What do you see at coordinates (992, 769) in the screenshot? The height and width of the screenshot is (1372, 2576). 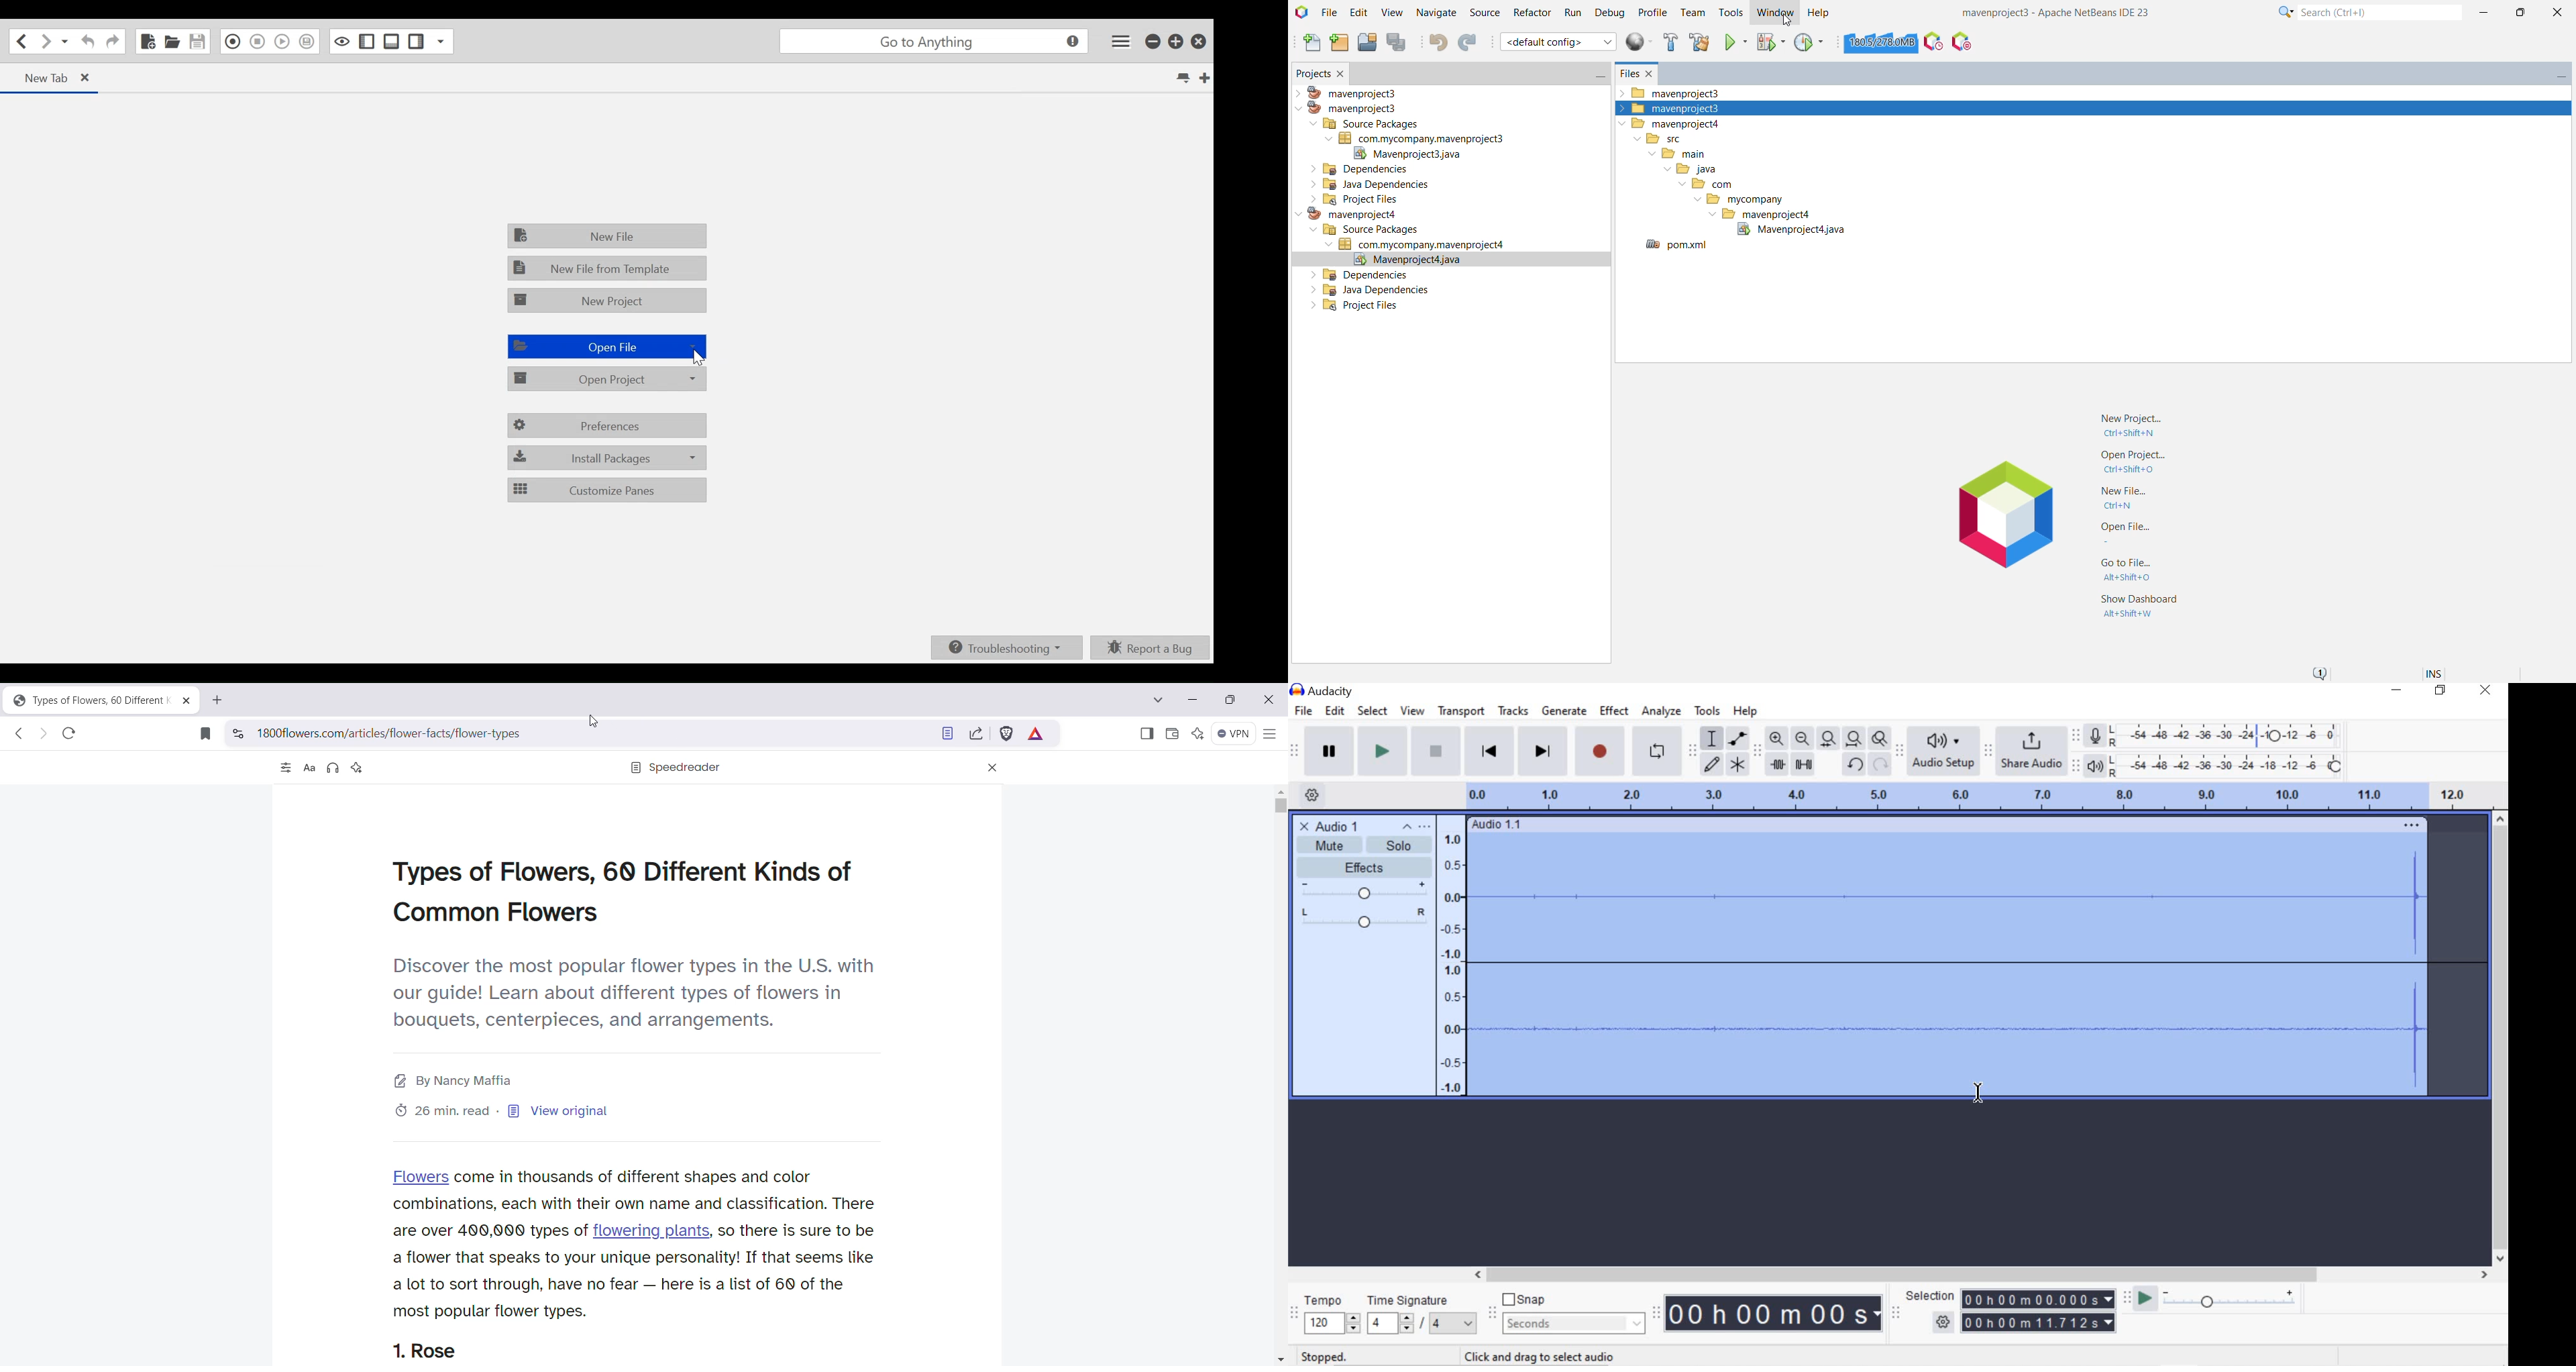 I see `Exit Speedreader` at bounding box center [992, 769].